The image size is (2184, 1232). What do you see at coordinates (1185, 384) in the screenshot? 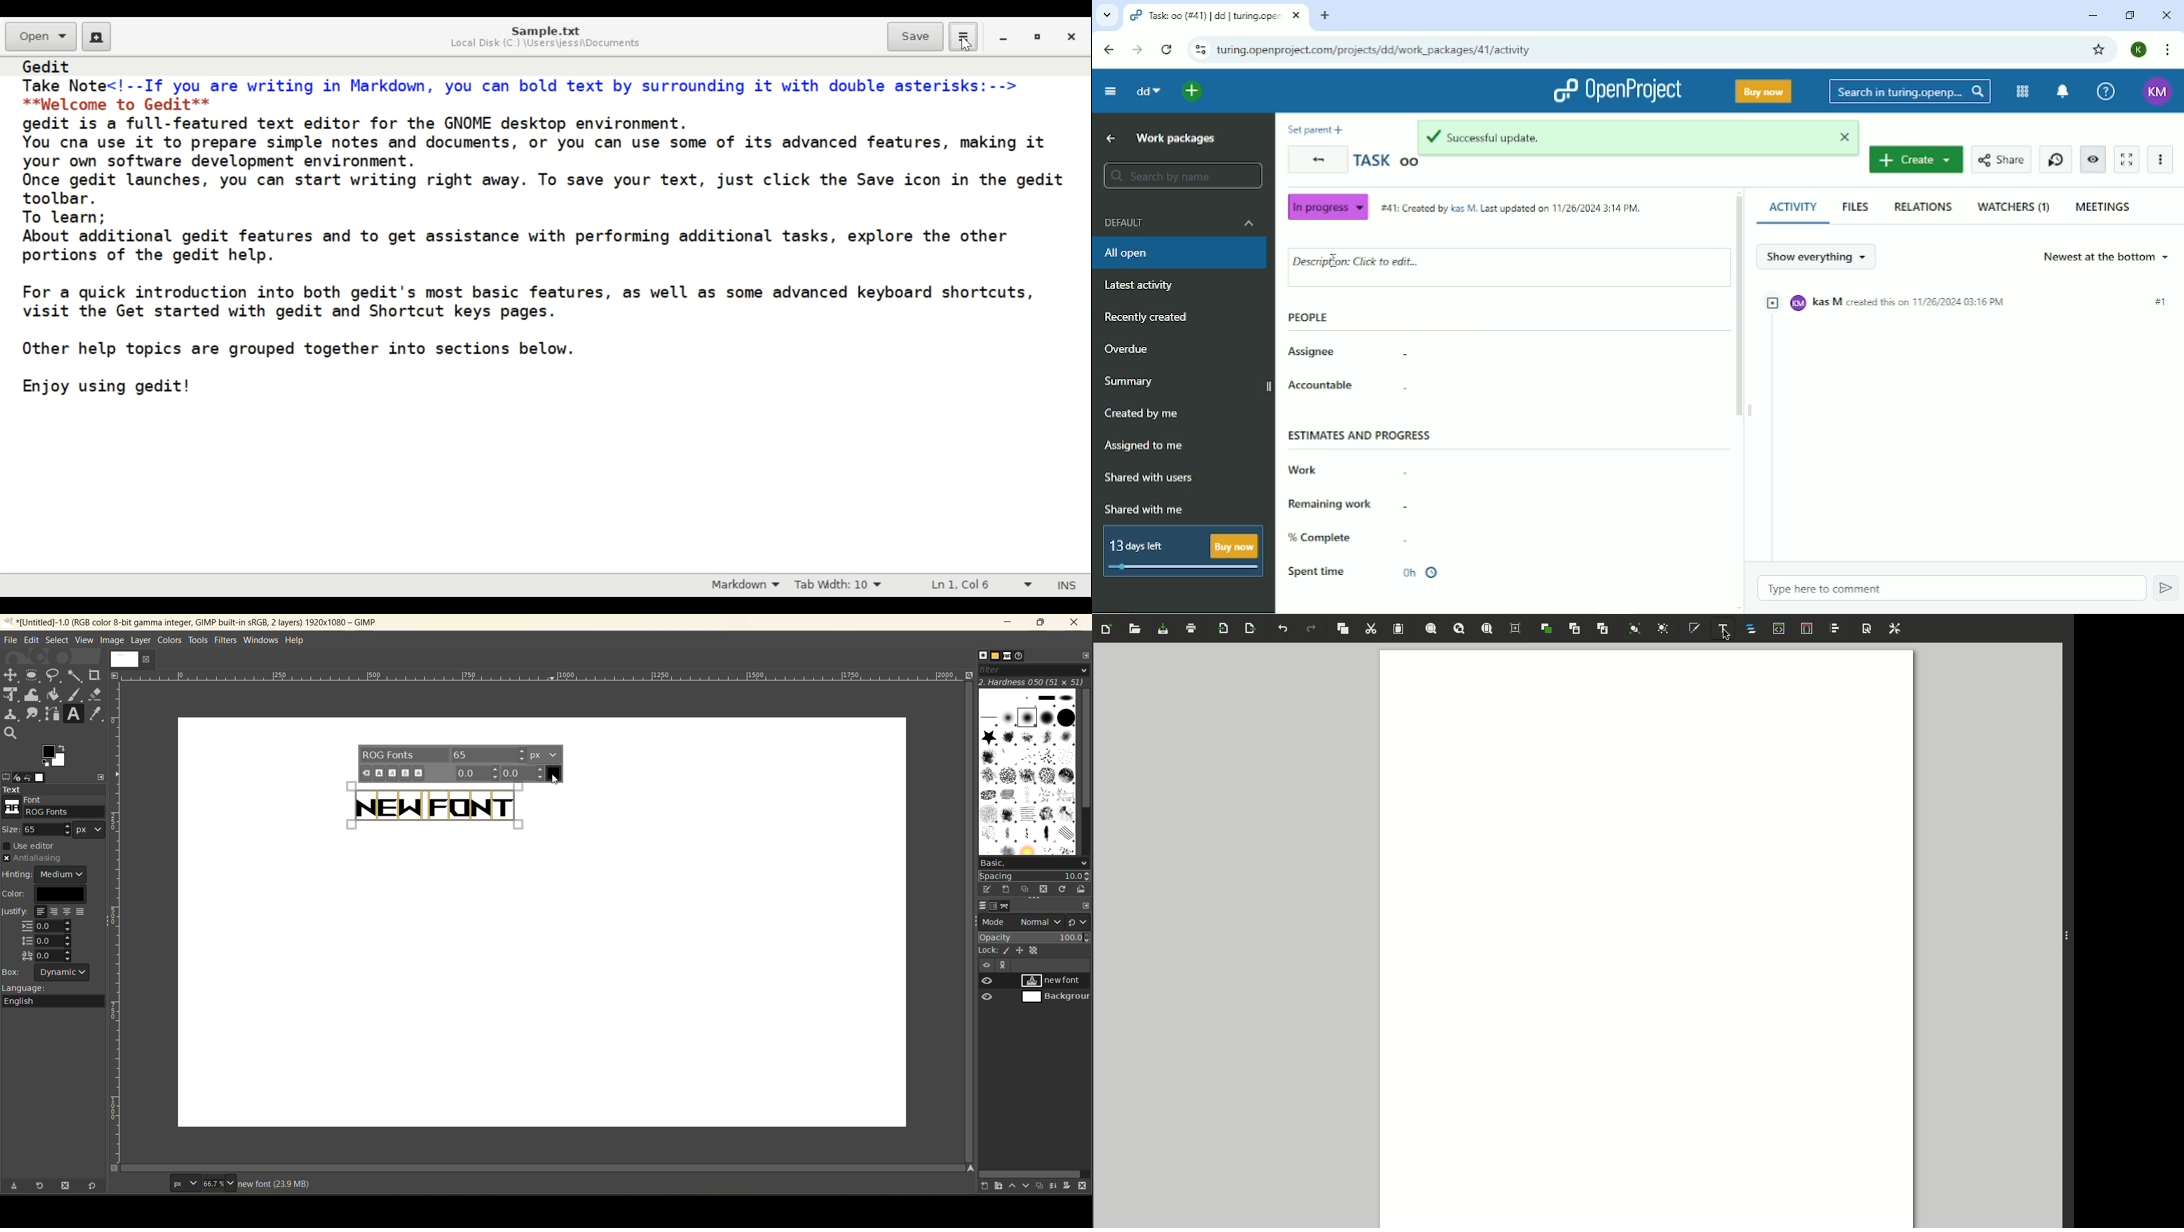
I see `Summary` at bounding box center [1185, 384].